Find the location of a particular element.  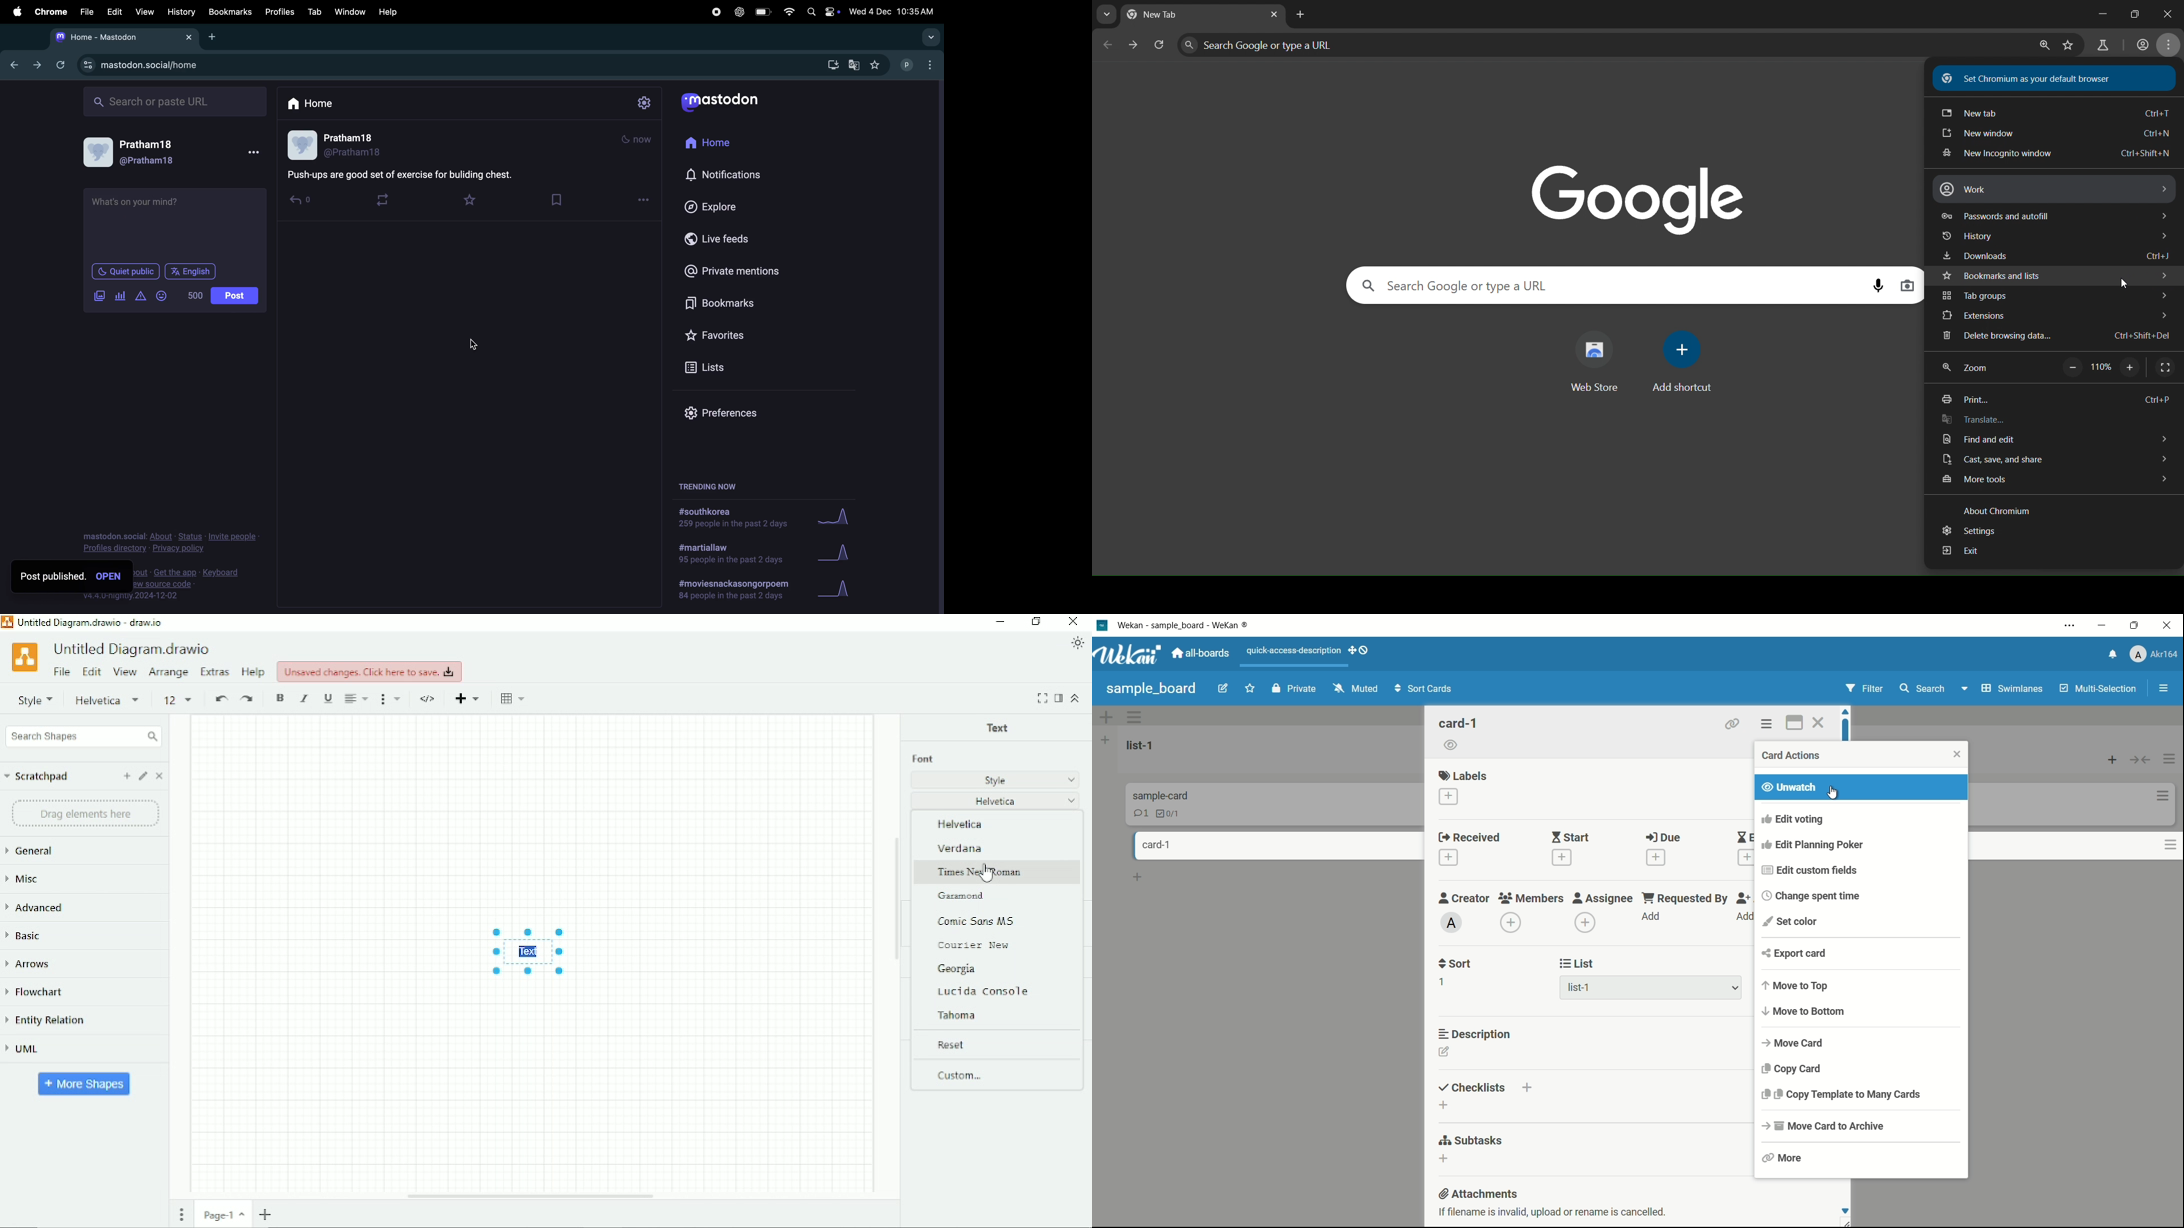

card actions is located at coordinates (2159, 844).